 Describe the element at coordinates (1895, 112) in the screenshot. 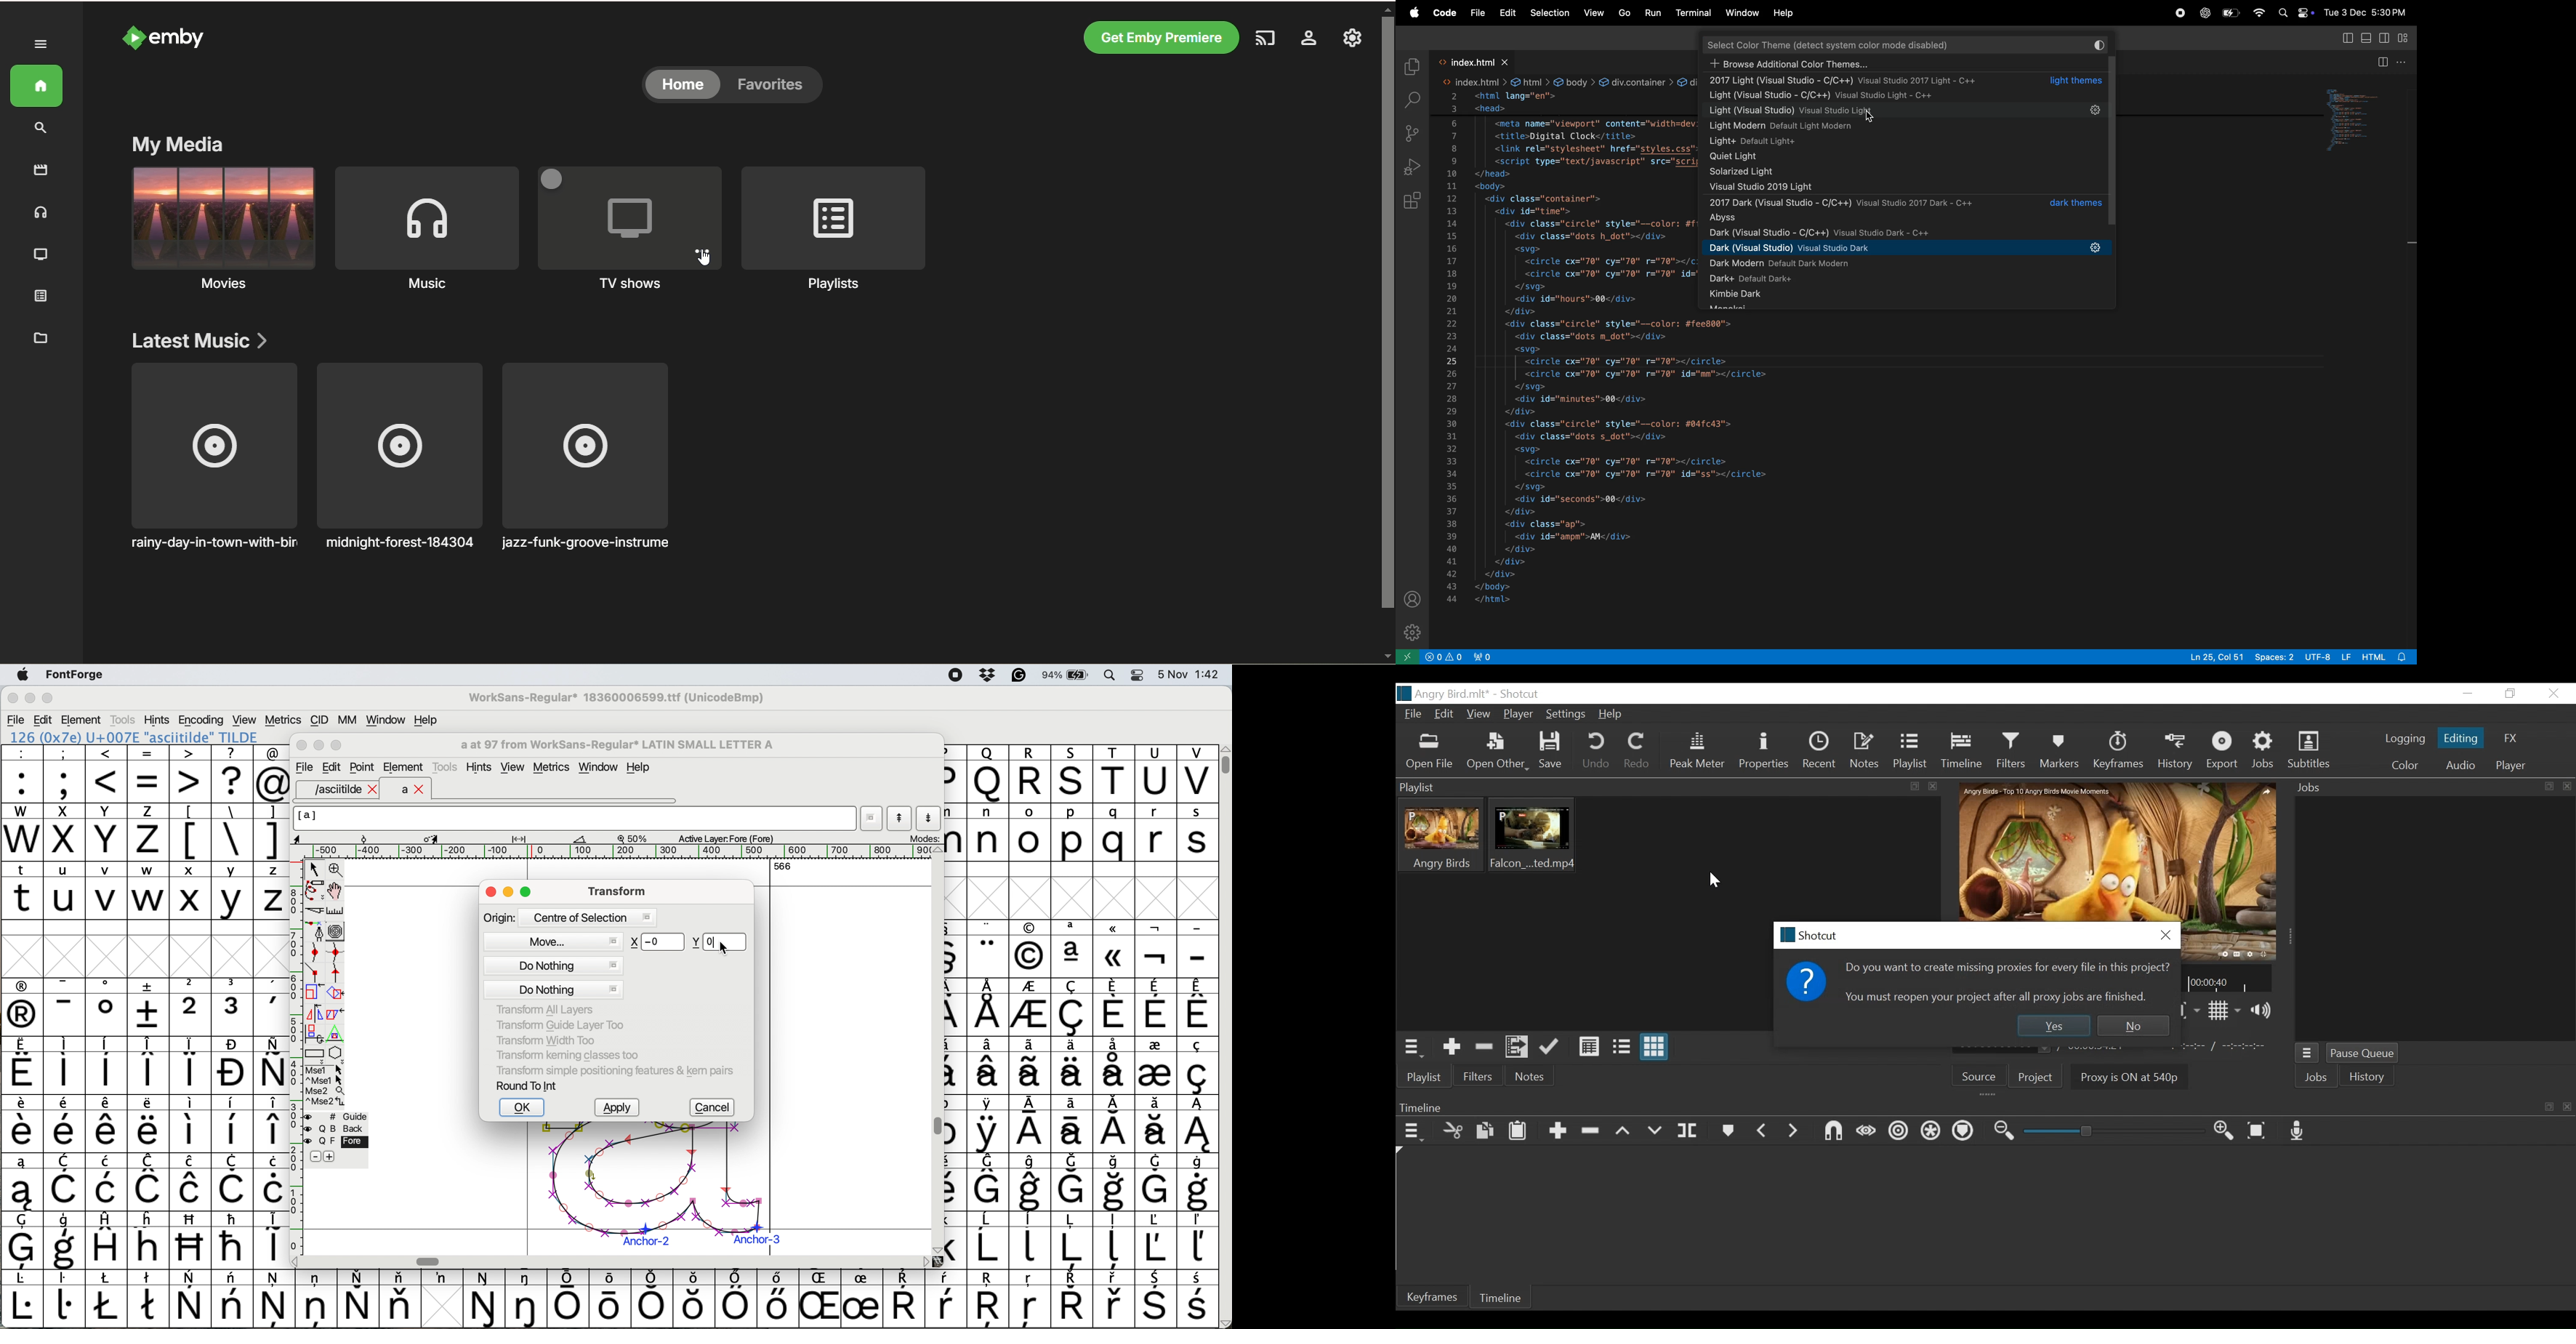

I see `light visual studio ` at that location.